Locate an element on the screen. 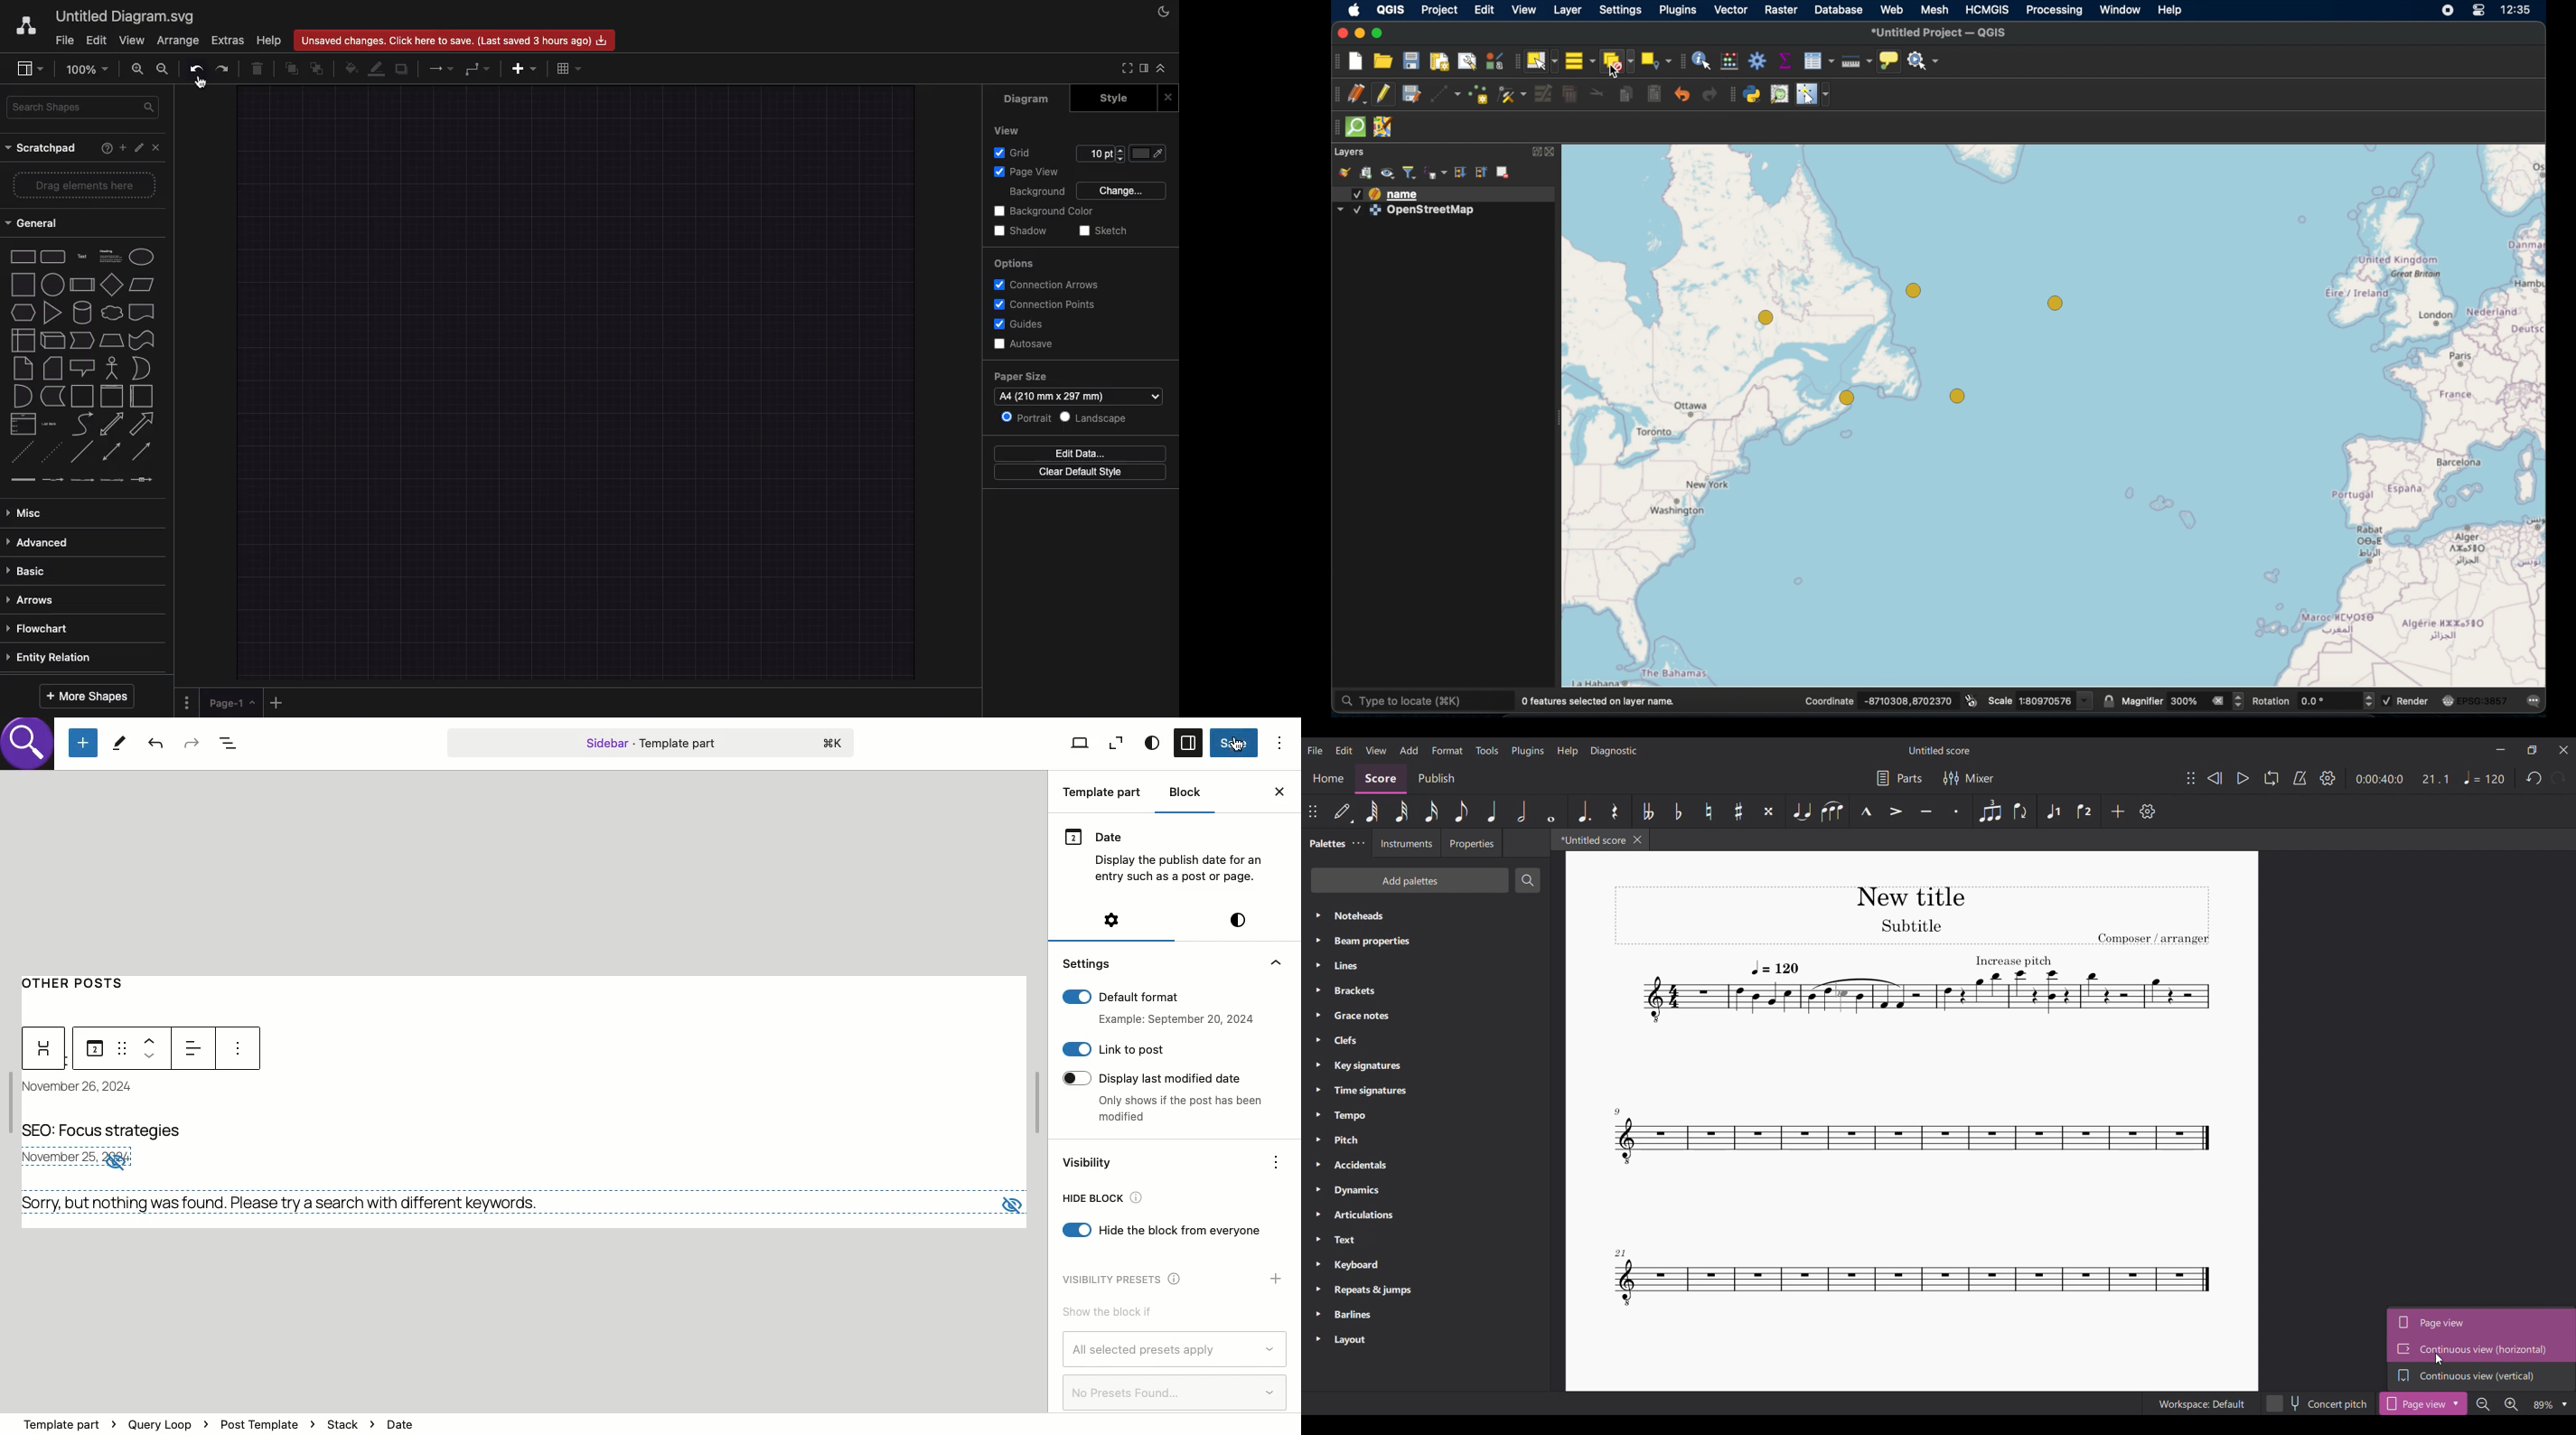 The height and width of the screenshot is (1456, 2576). Loop playback is located at coordinates (2272, 778).